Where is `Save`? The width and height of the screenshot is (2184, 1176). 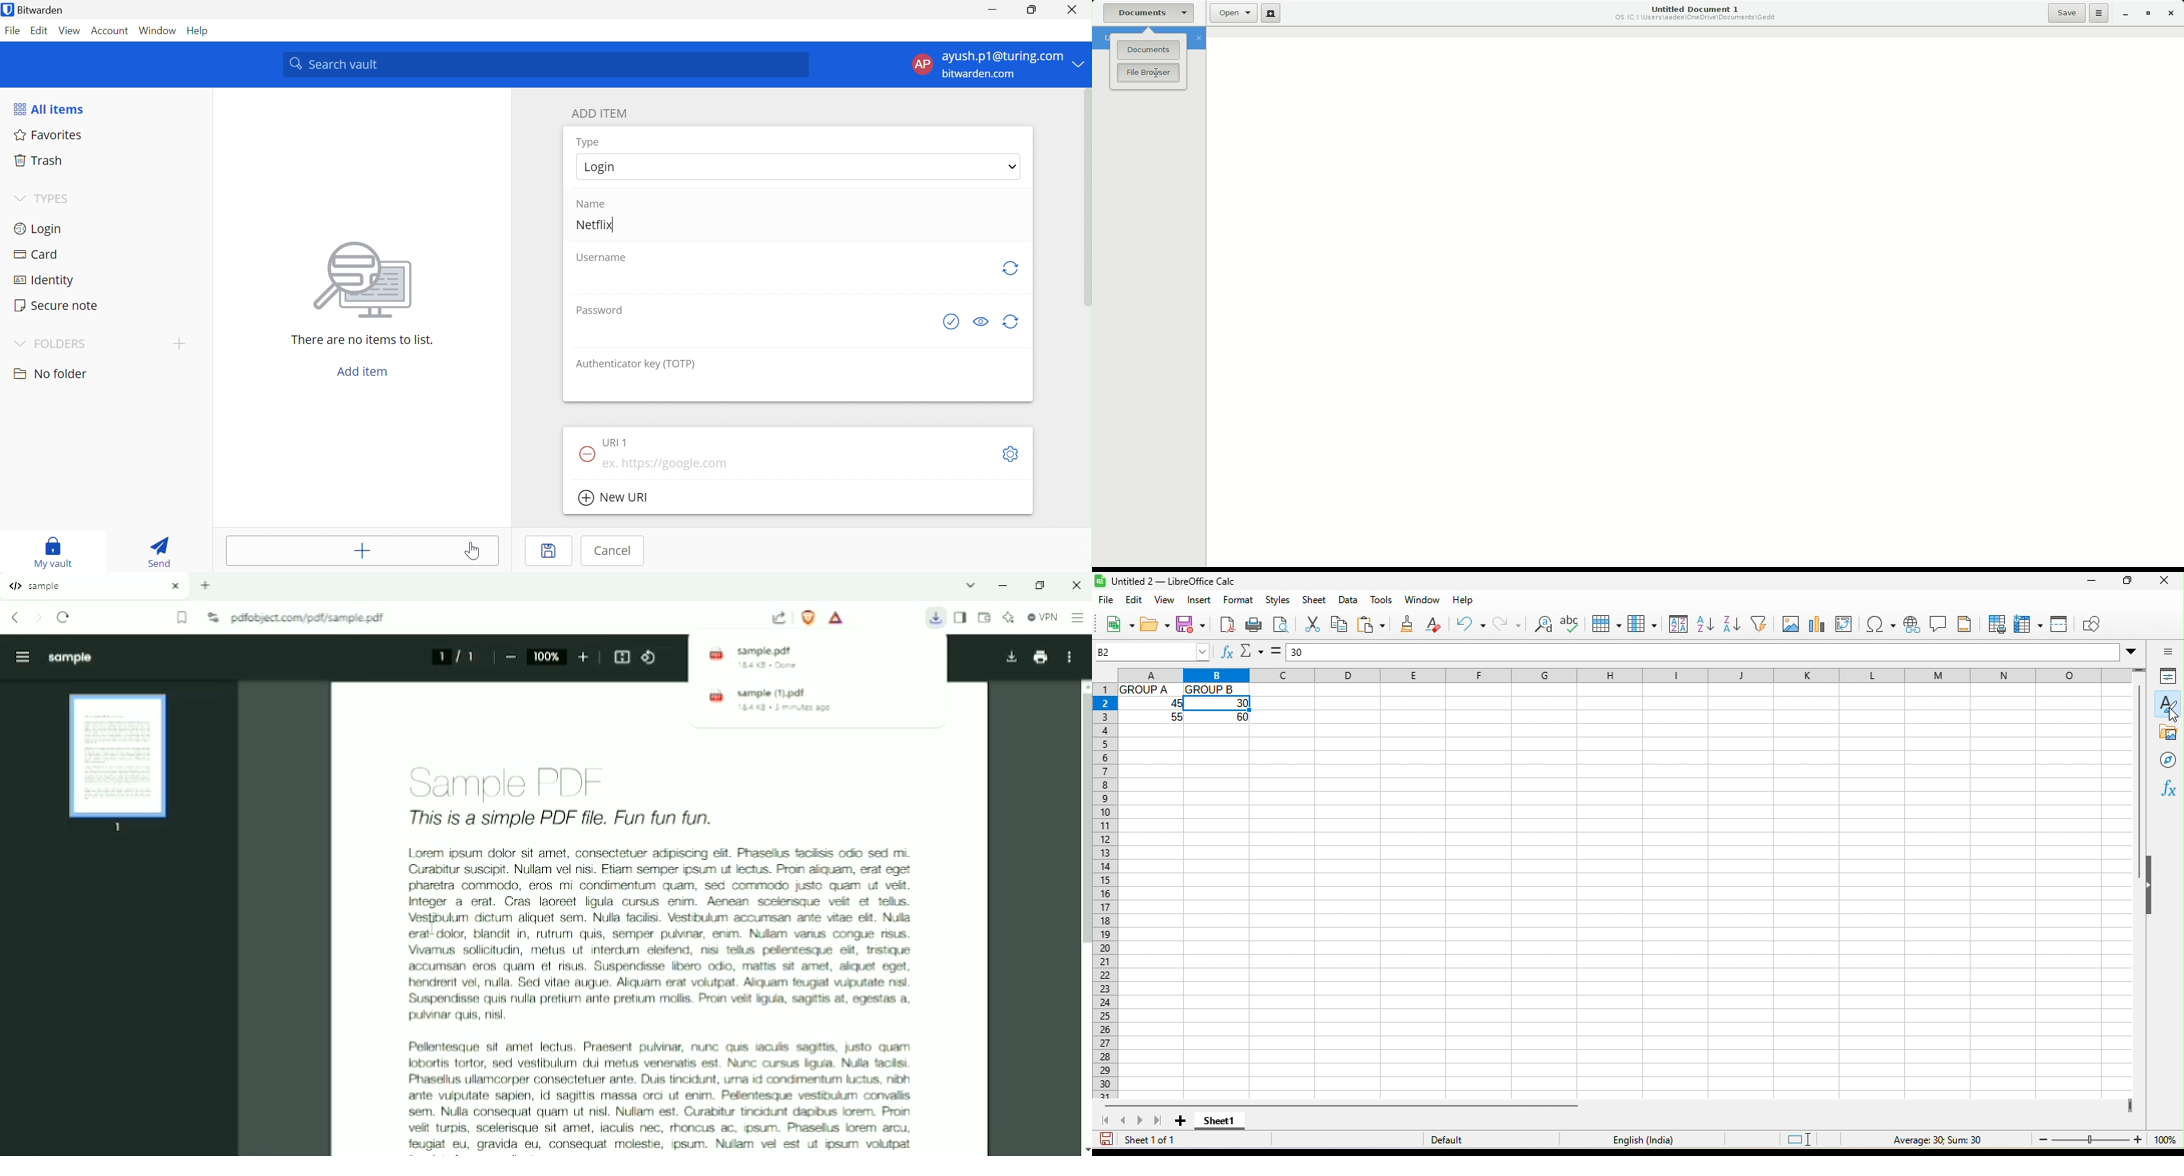 Save is located at coordinates (549, 551).